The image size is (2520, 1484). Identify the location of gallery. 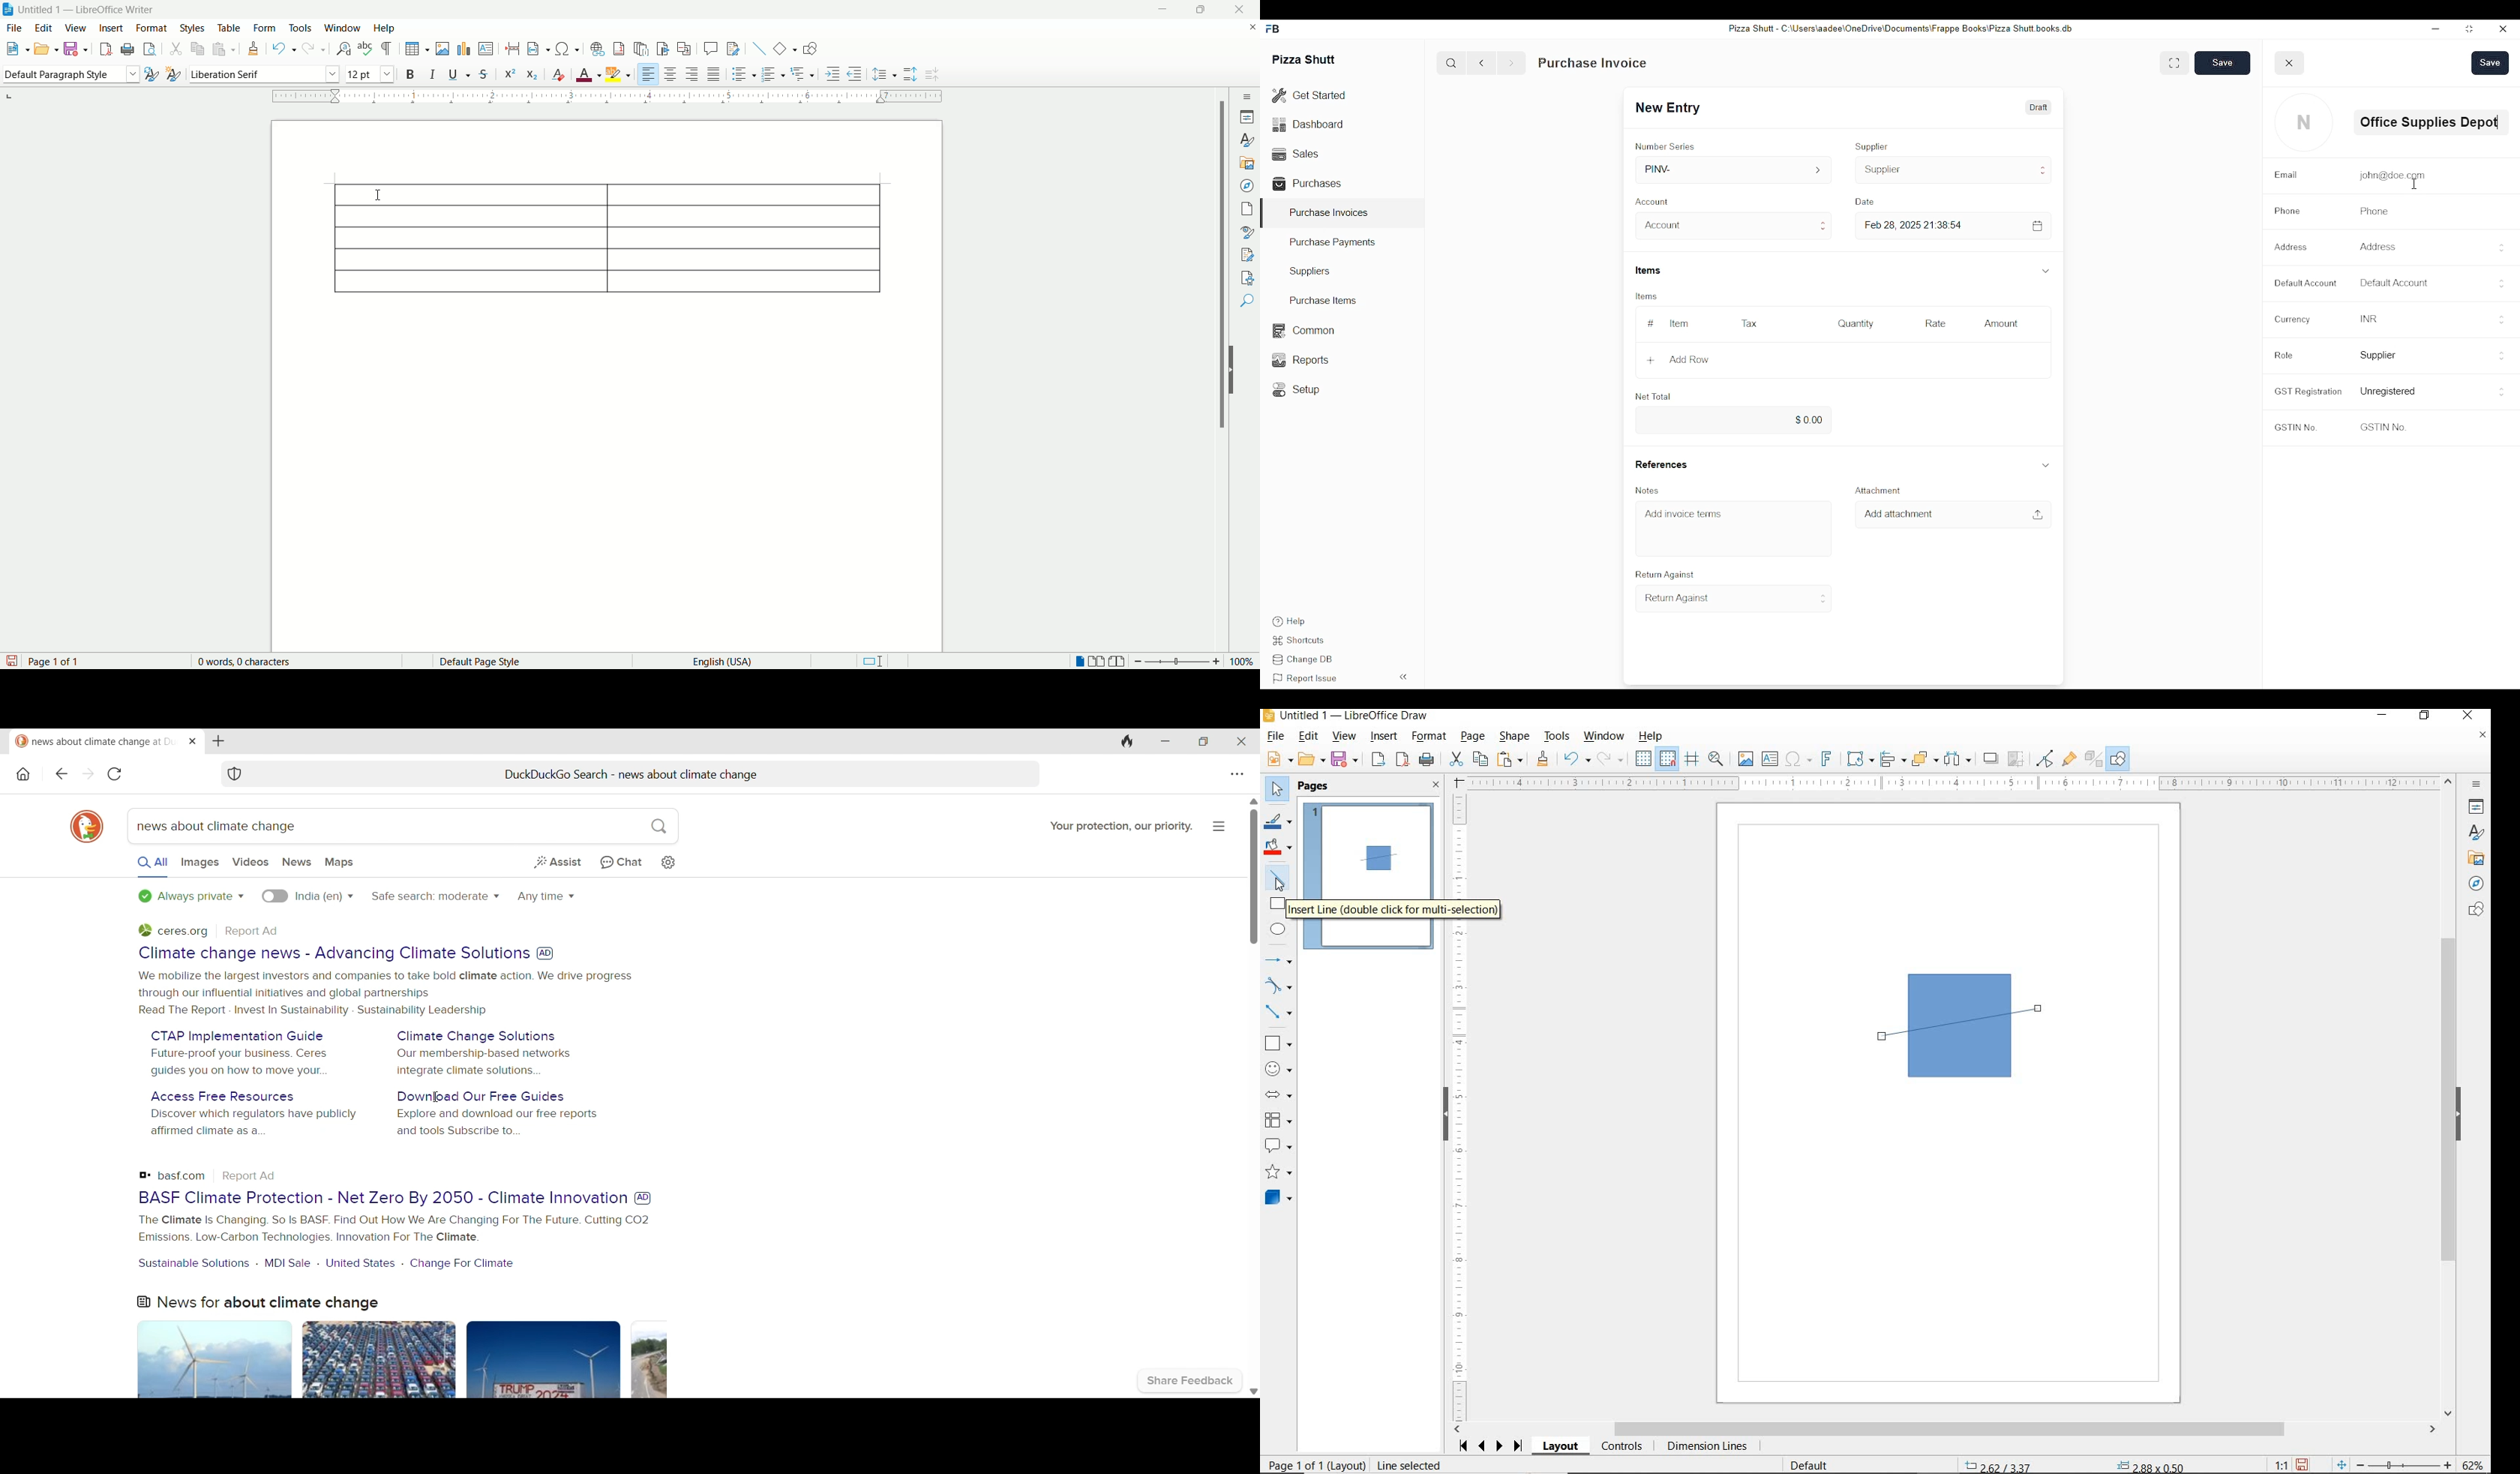
(1247, 163).